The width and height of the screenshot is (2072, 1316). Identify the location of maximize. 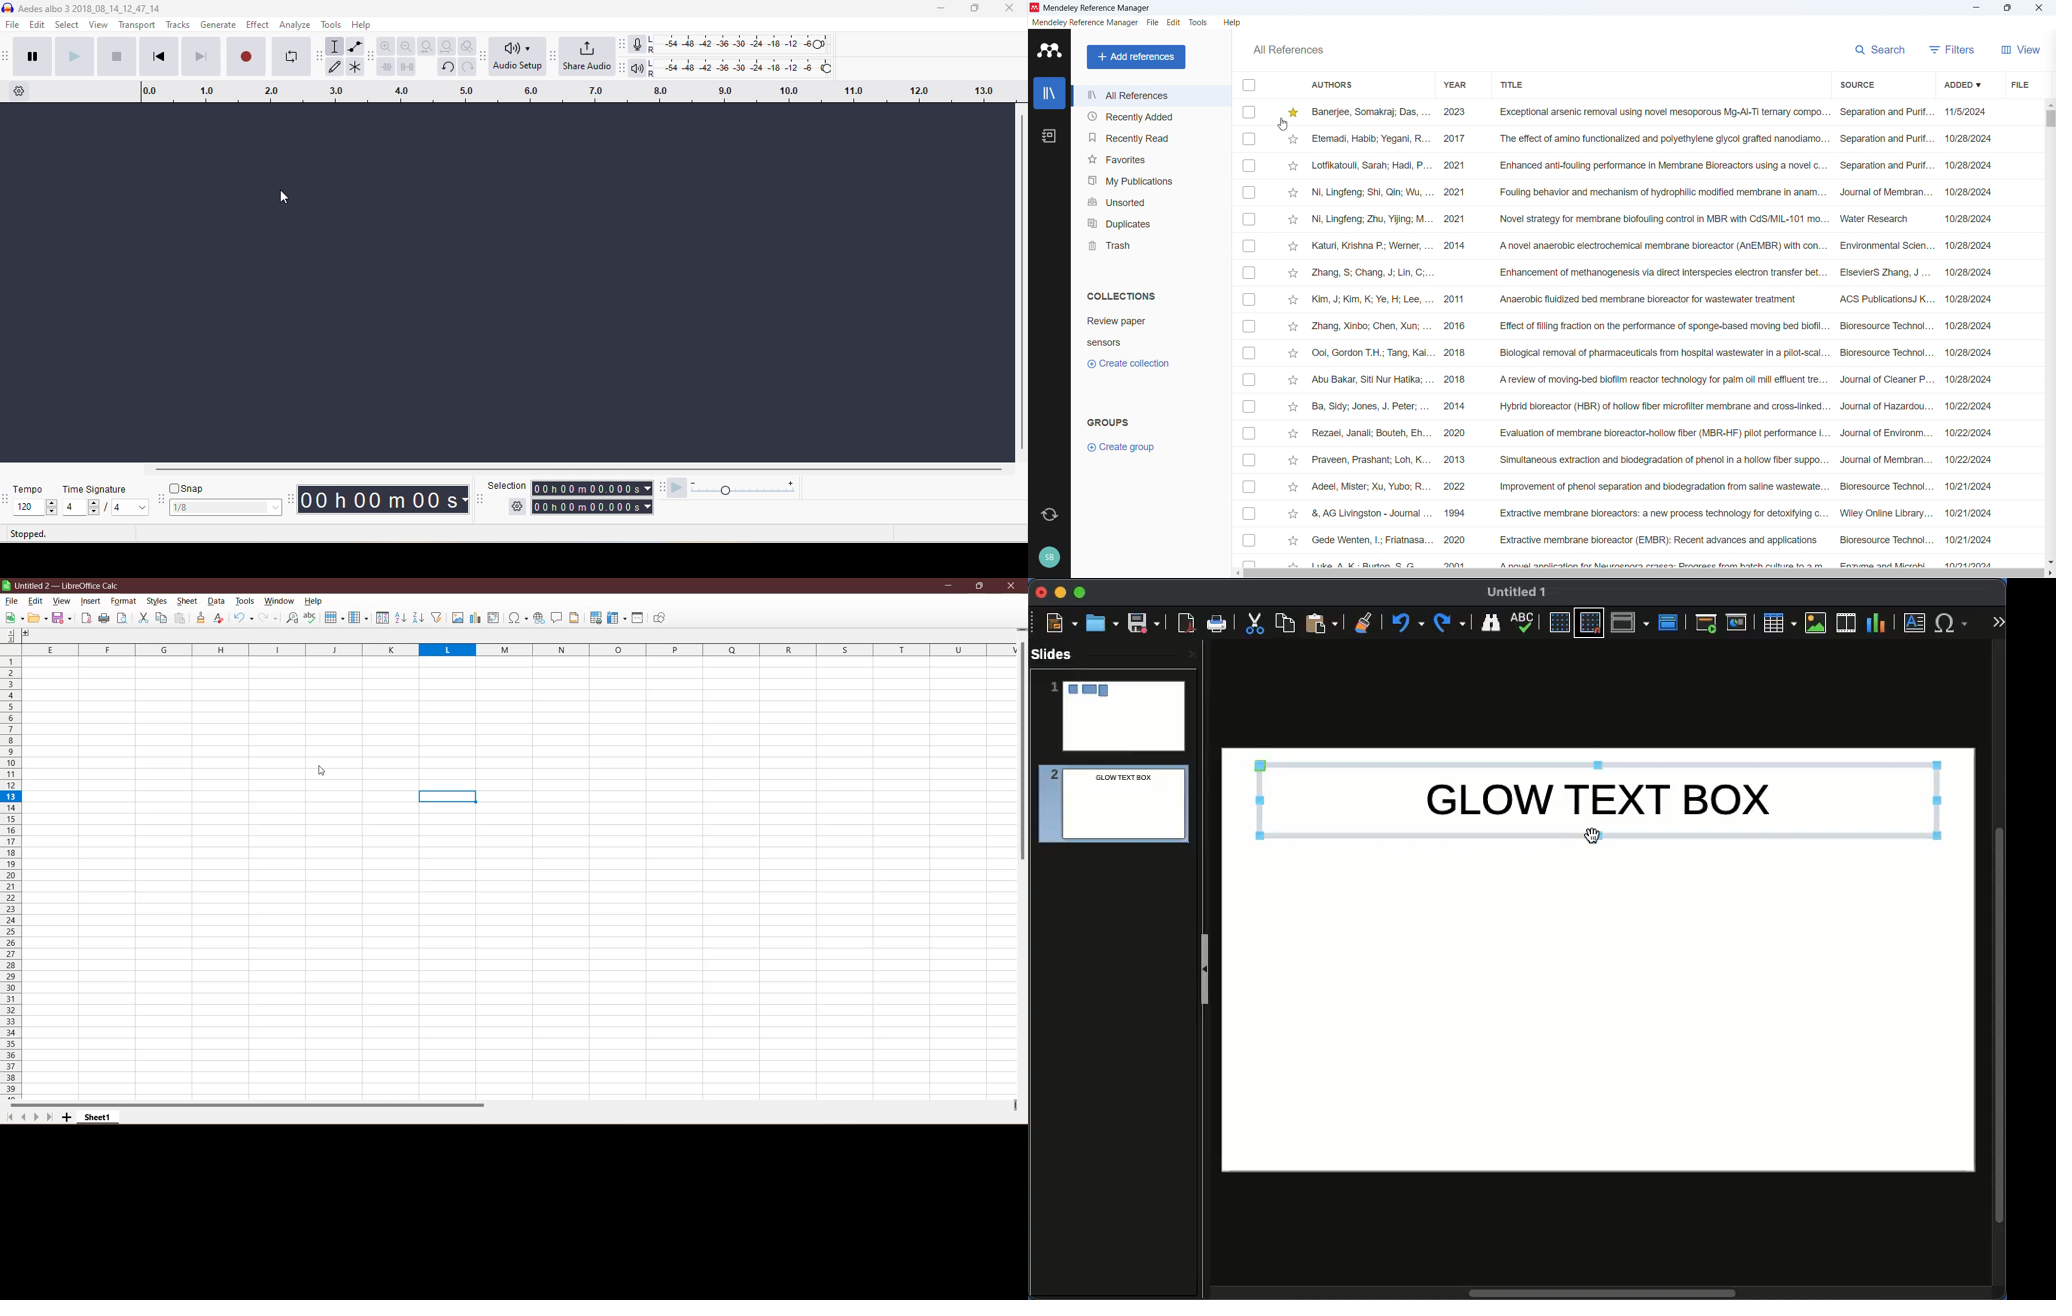
(974, 8).